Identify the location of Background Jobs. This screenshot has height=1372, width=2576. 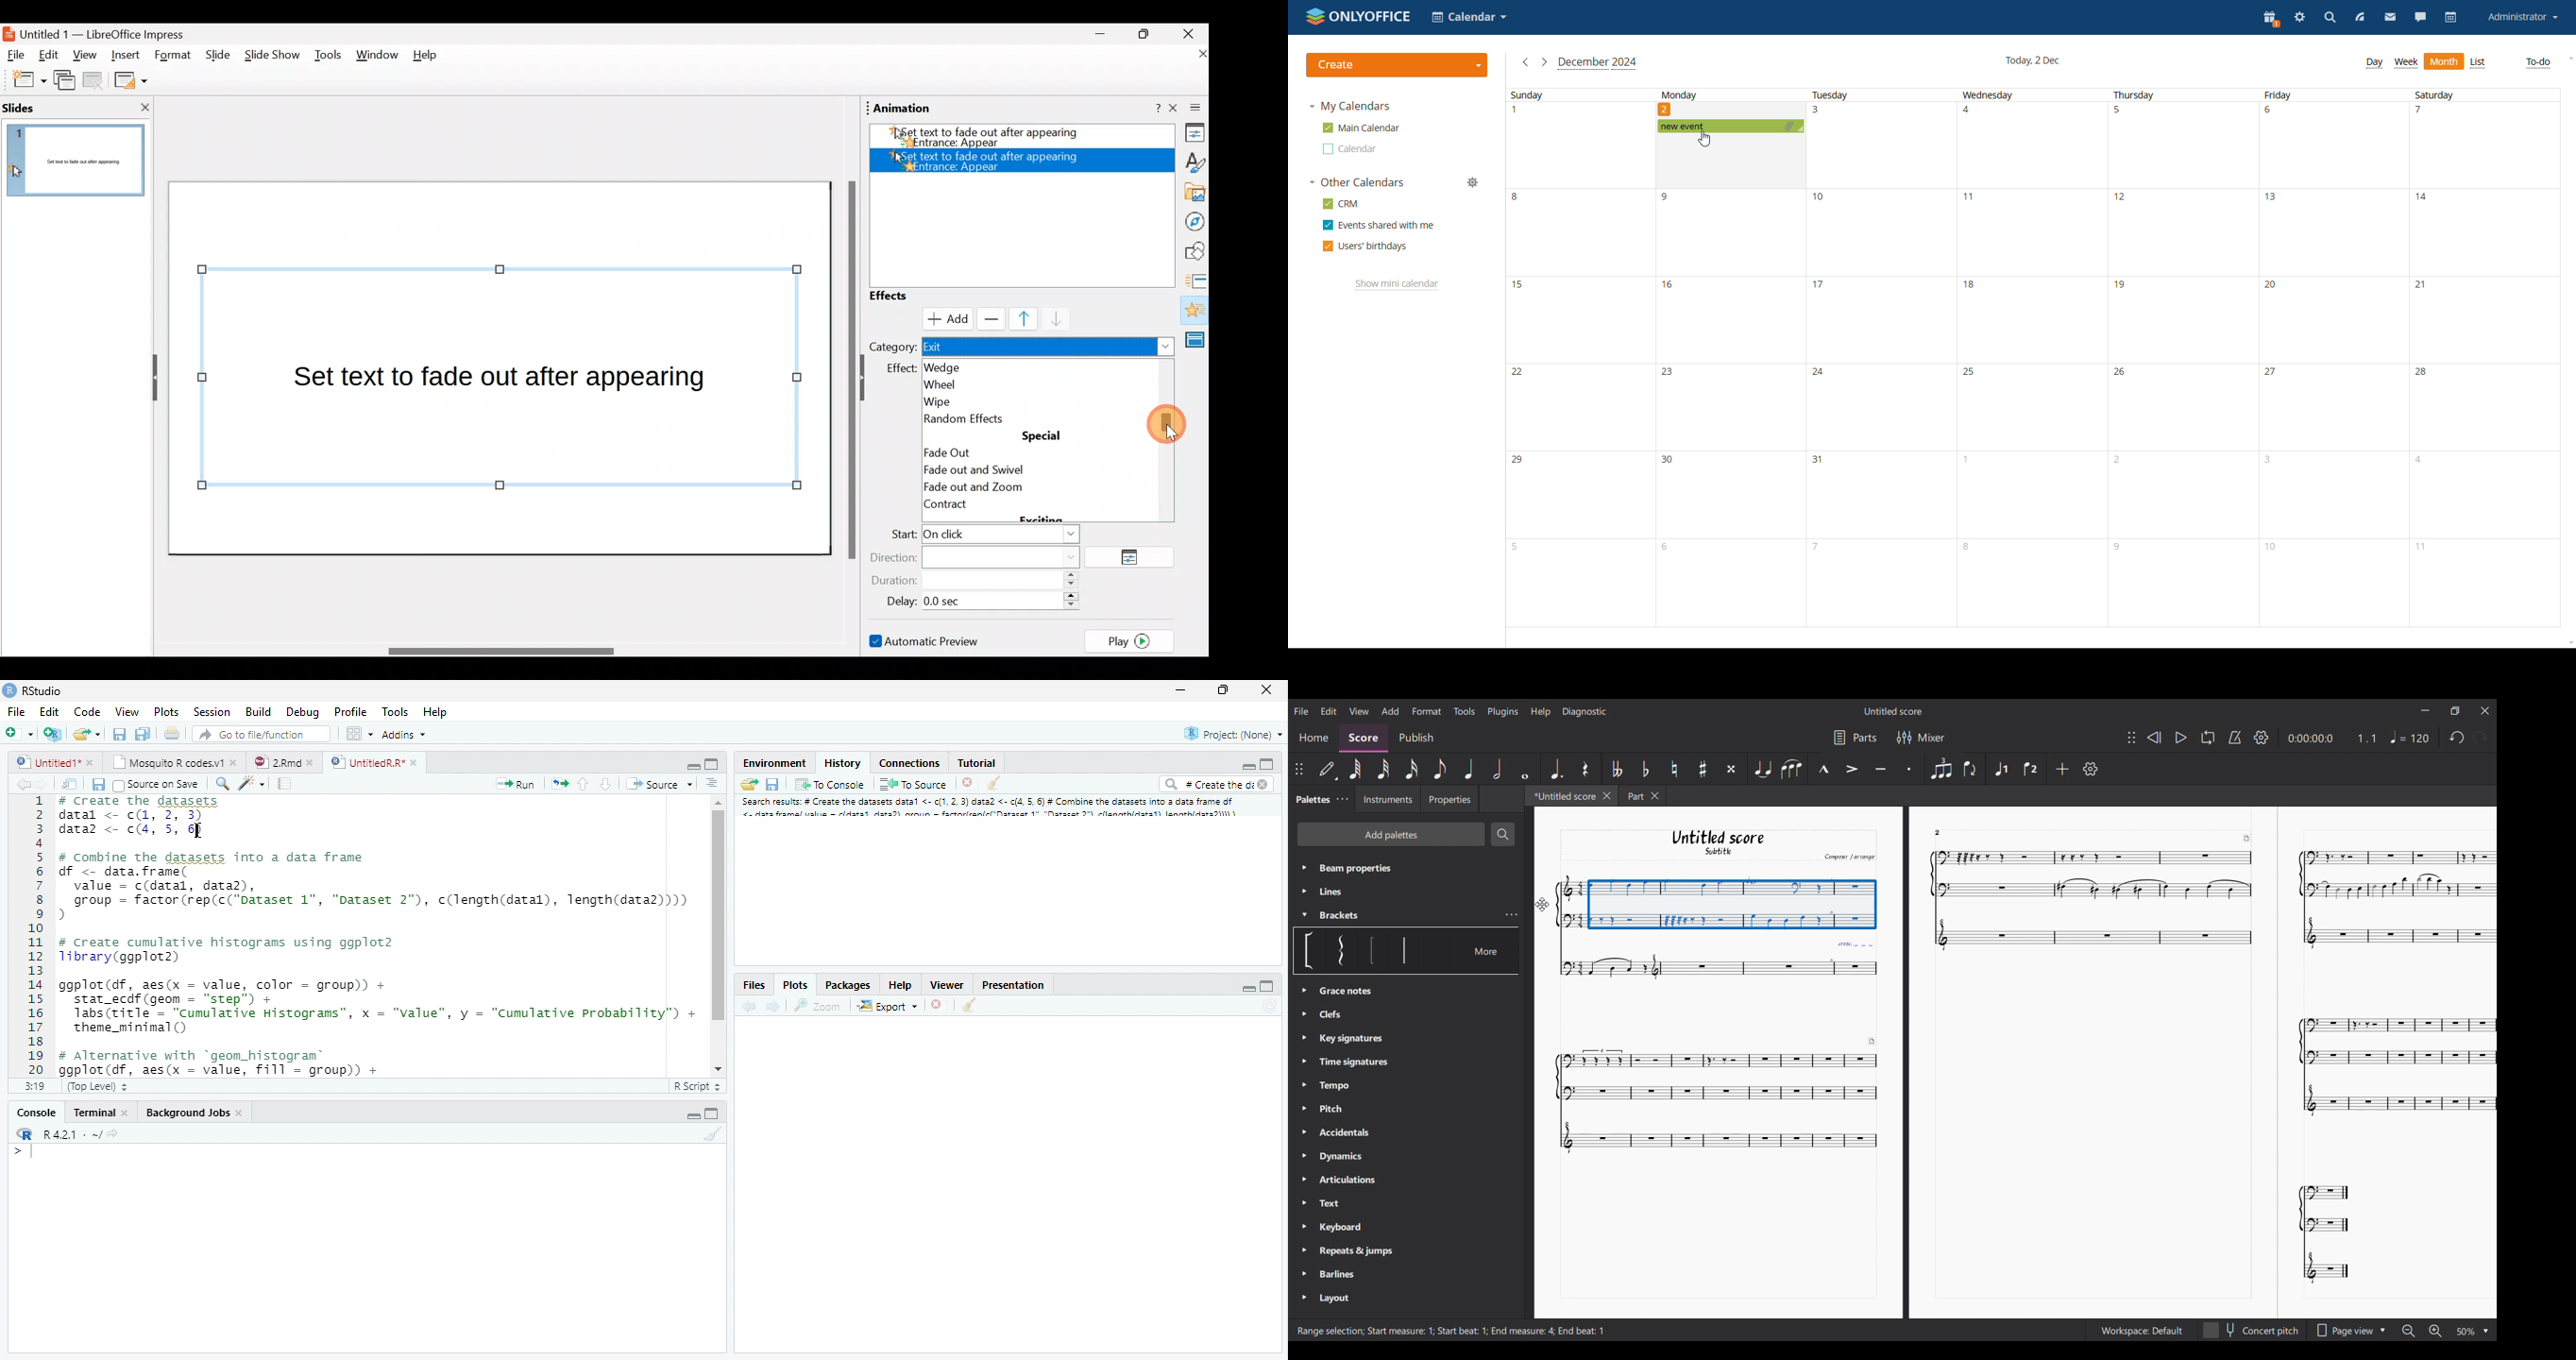
(195, 1113).